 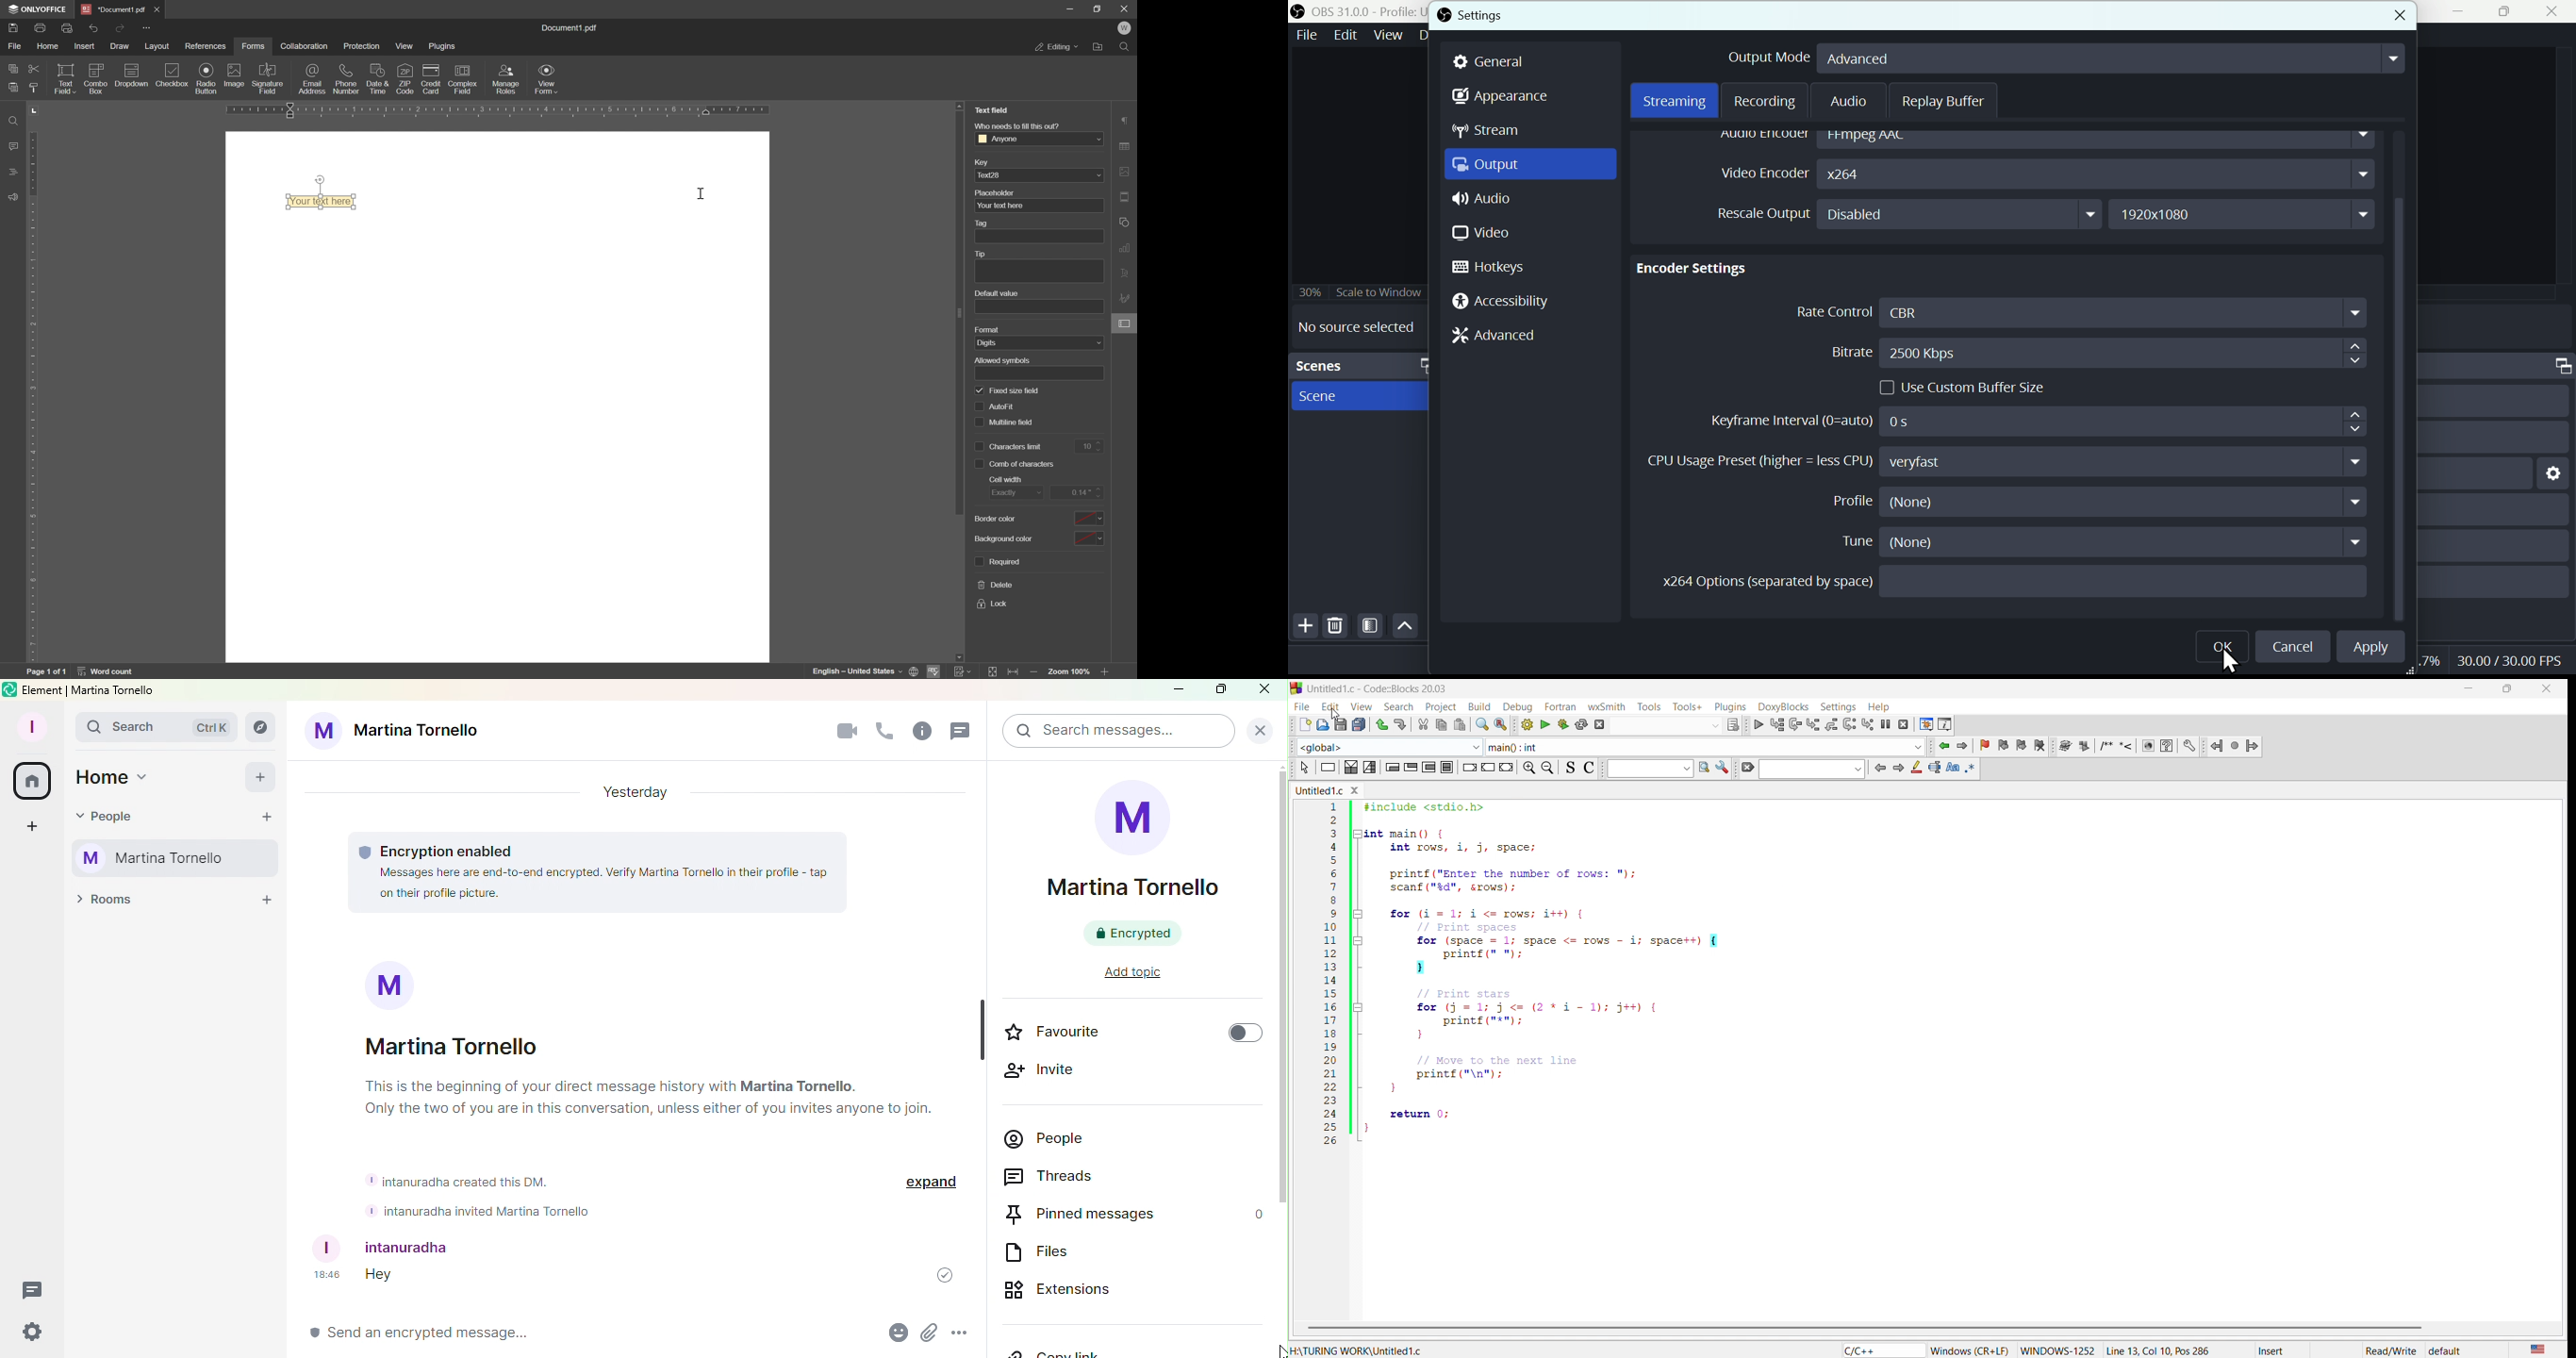 What do you see at coordinates (1070, 673) in the screenshot?
I see `zoom 100%` at bounding box center [1070, 673].